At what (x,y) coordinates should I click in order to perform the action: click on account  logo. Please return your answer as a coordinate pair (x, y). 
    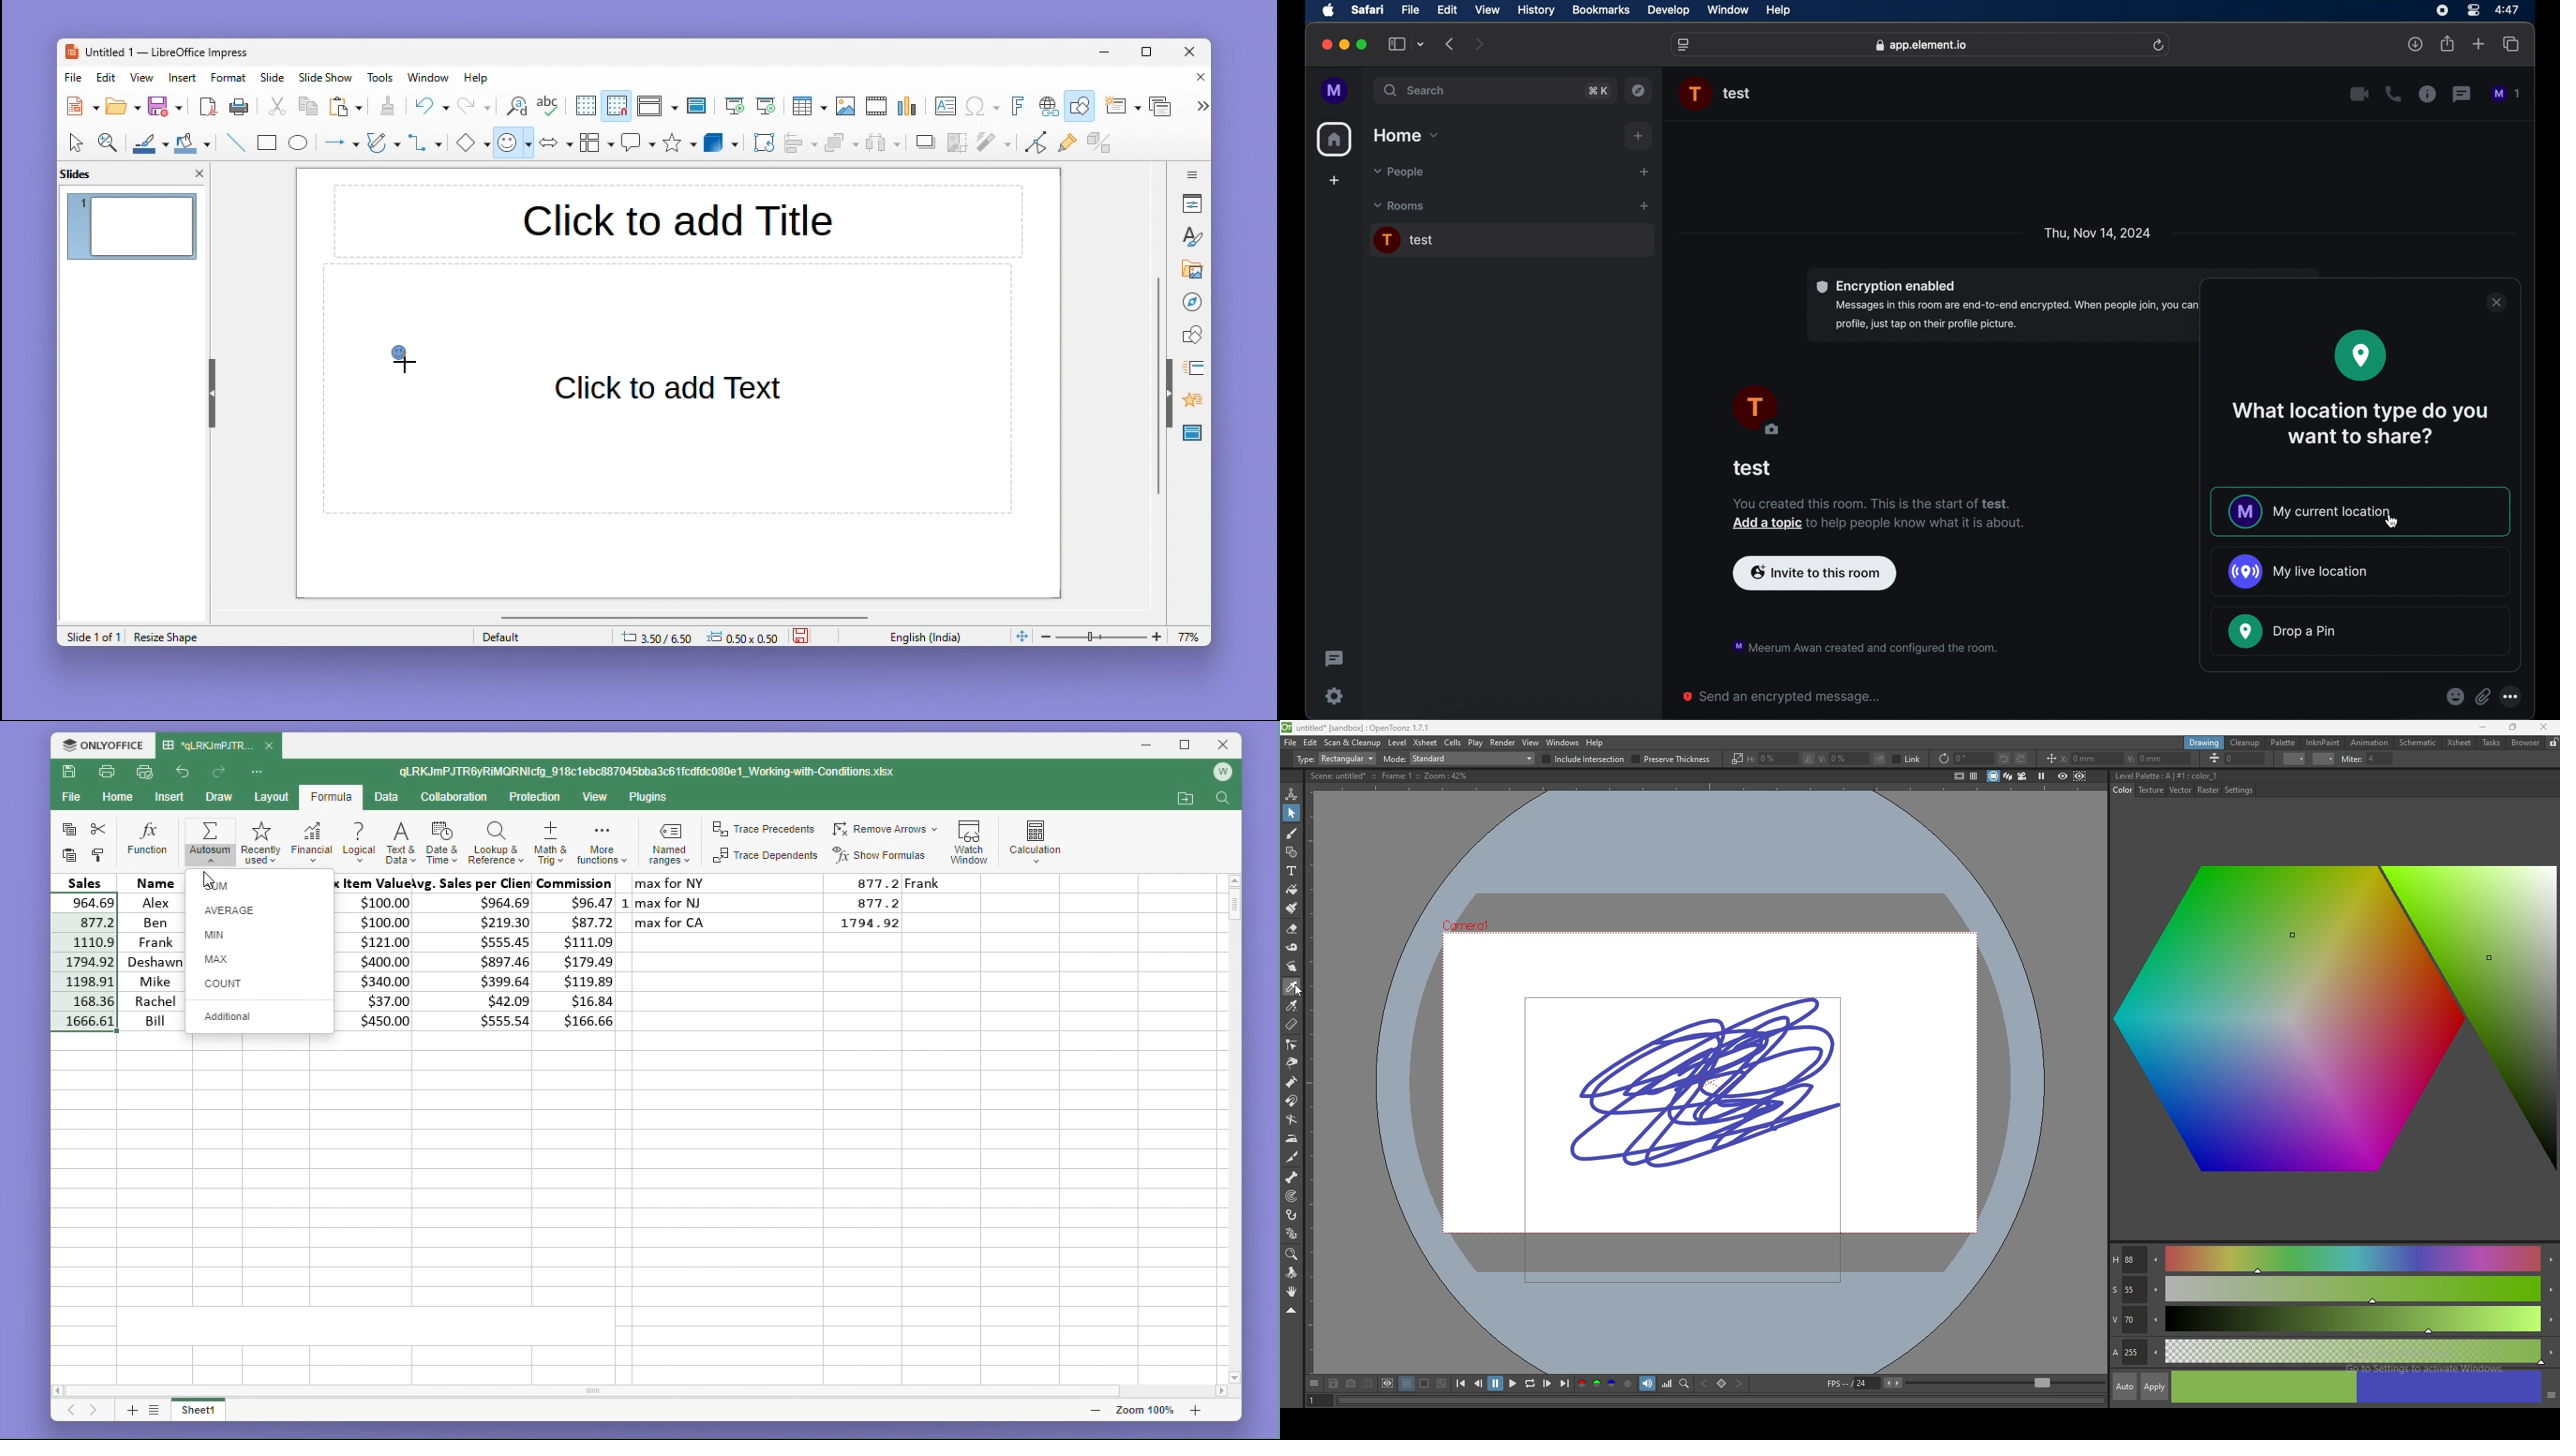
    Looking at the image, I should click on (1226, 772).